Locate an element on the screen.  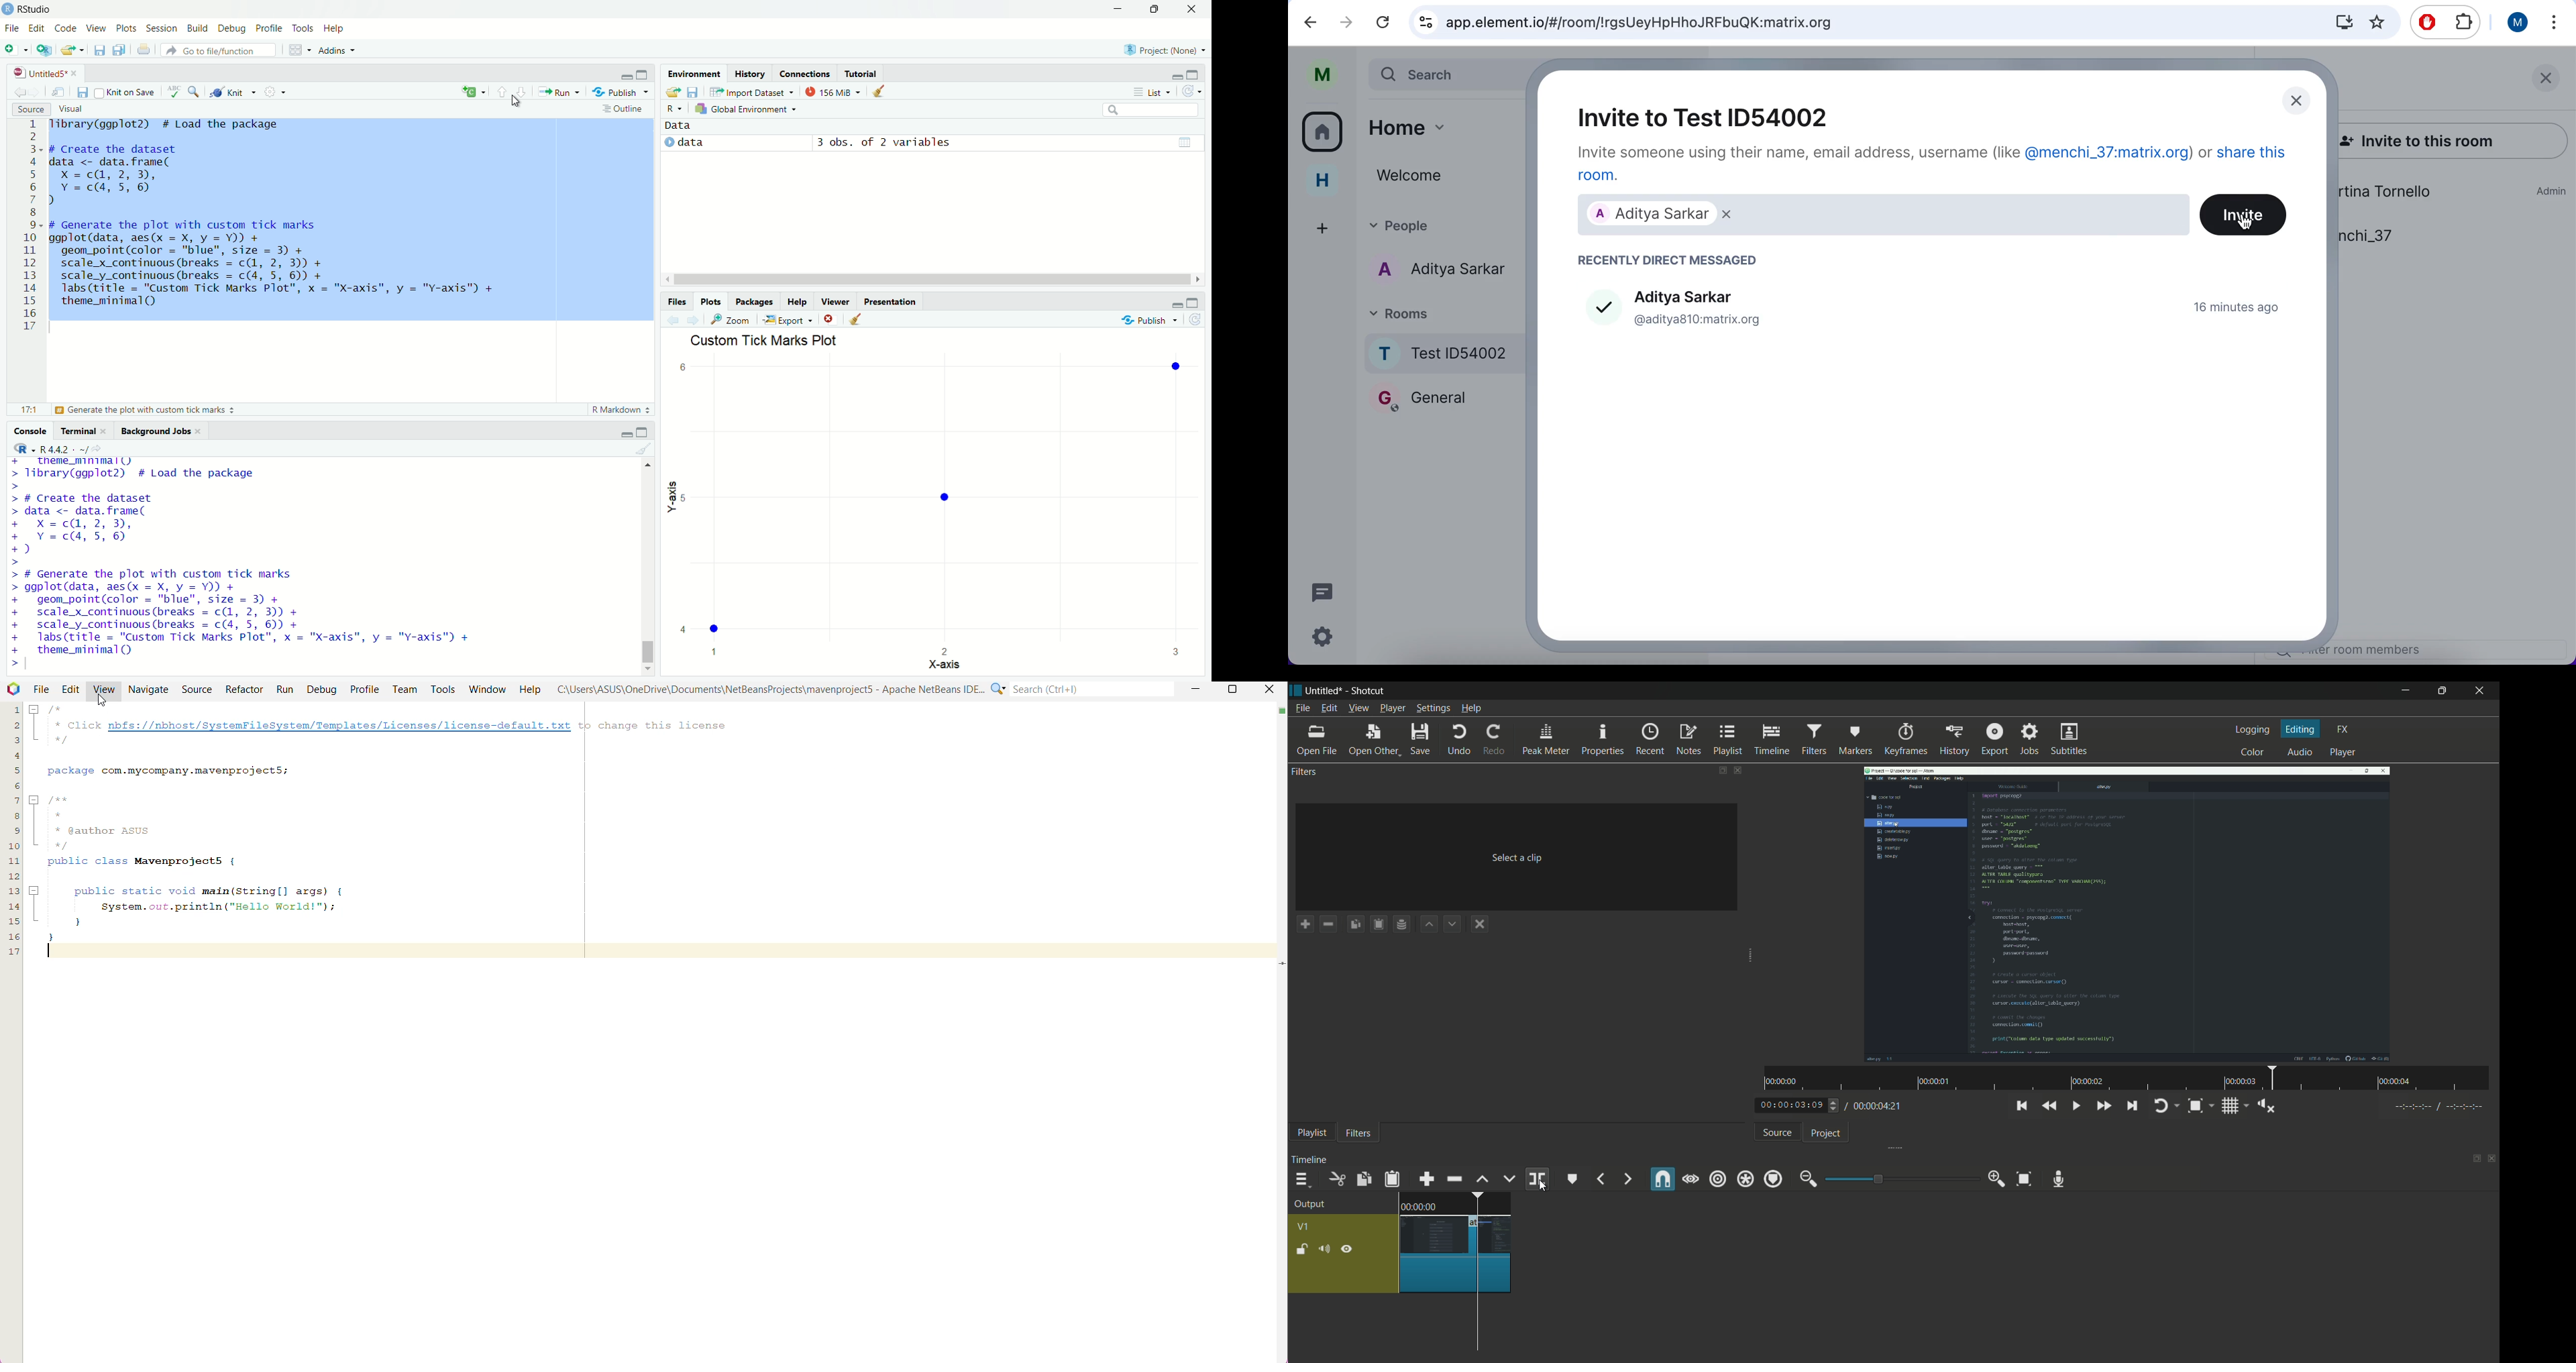
clear objects from the workspace is located at coordinates (885, 93).